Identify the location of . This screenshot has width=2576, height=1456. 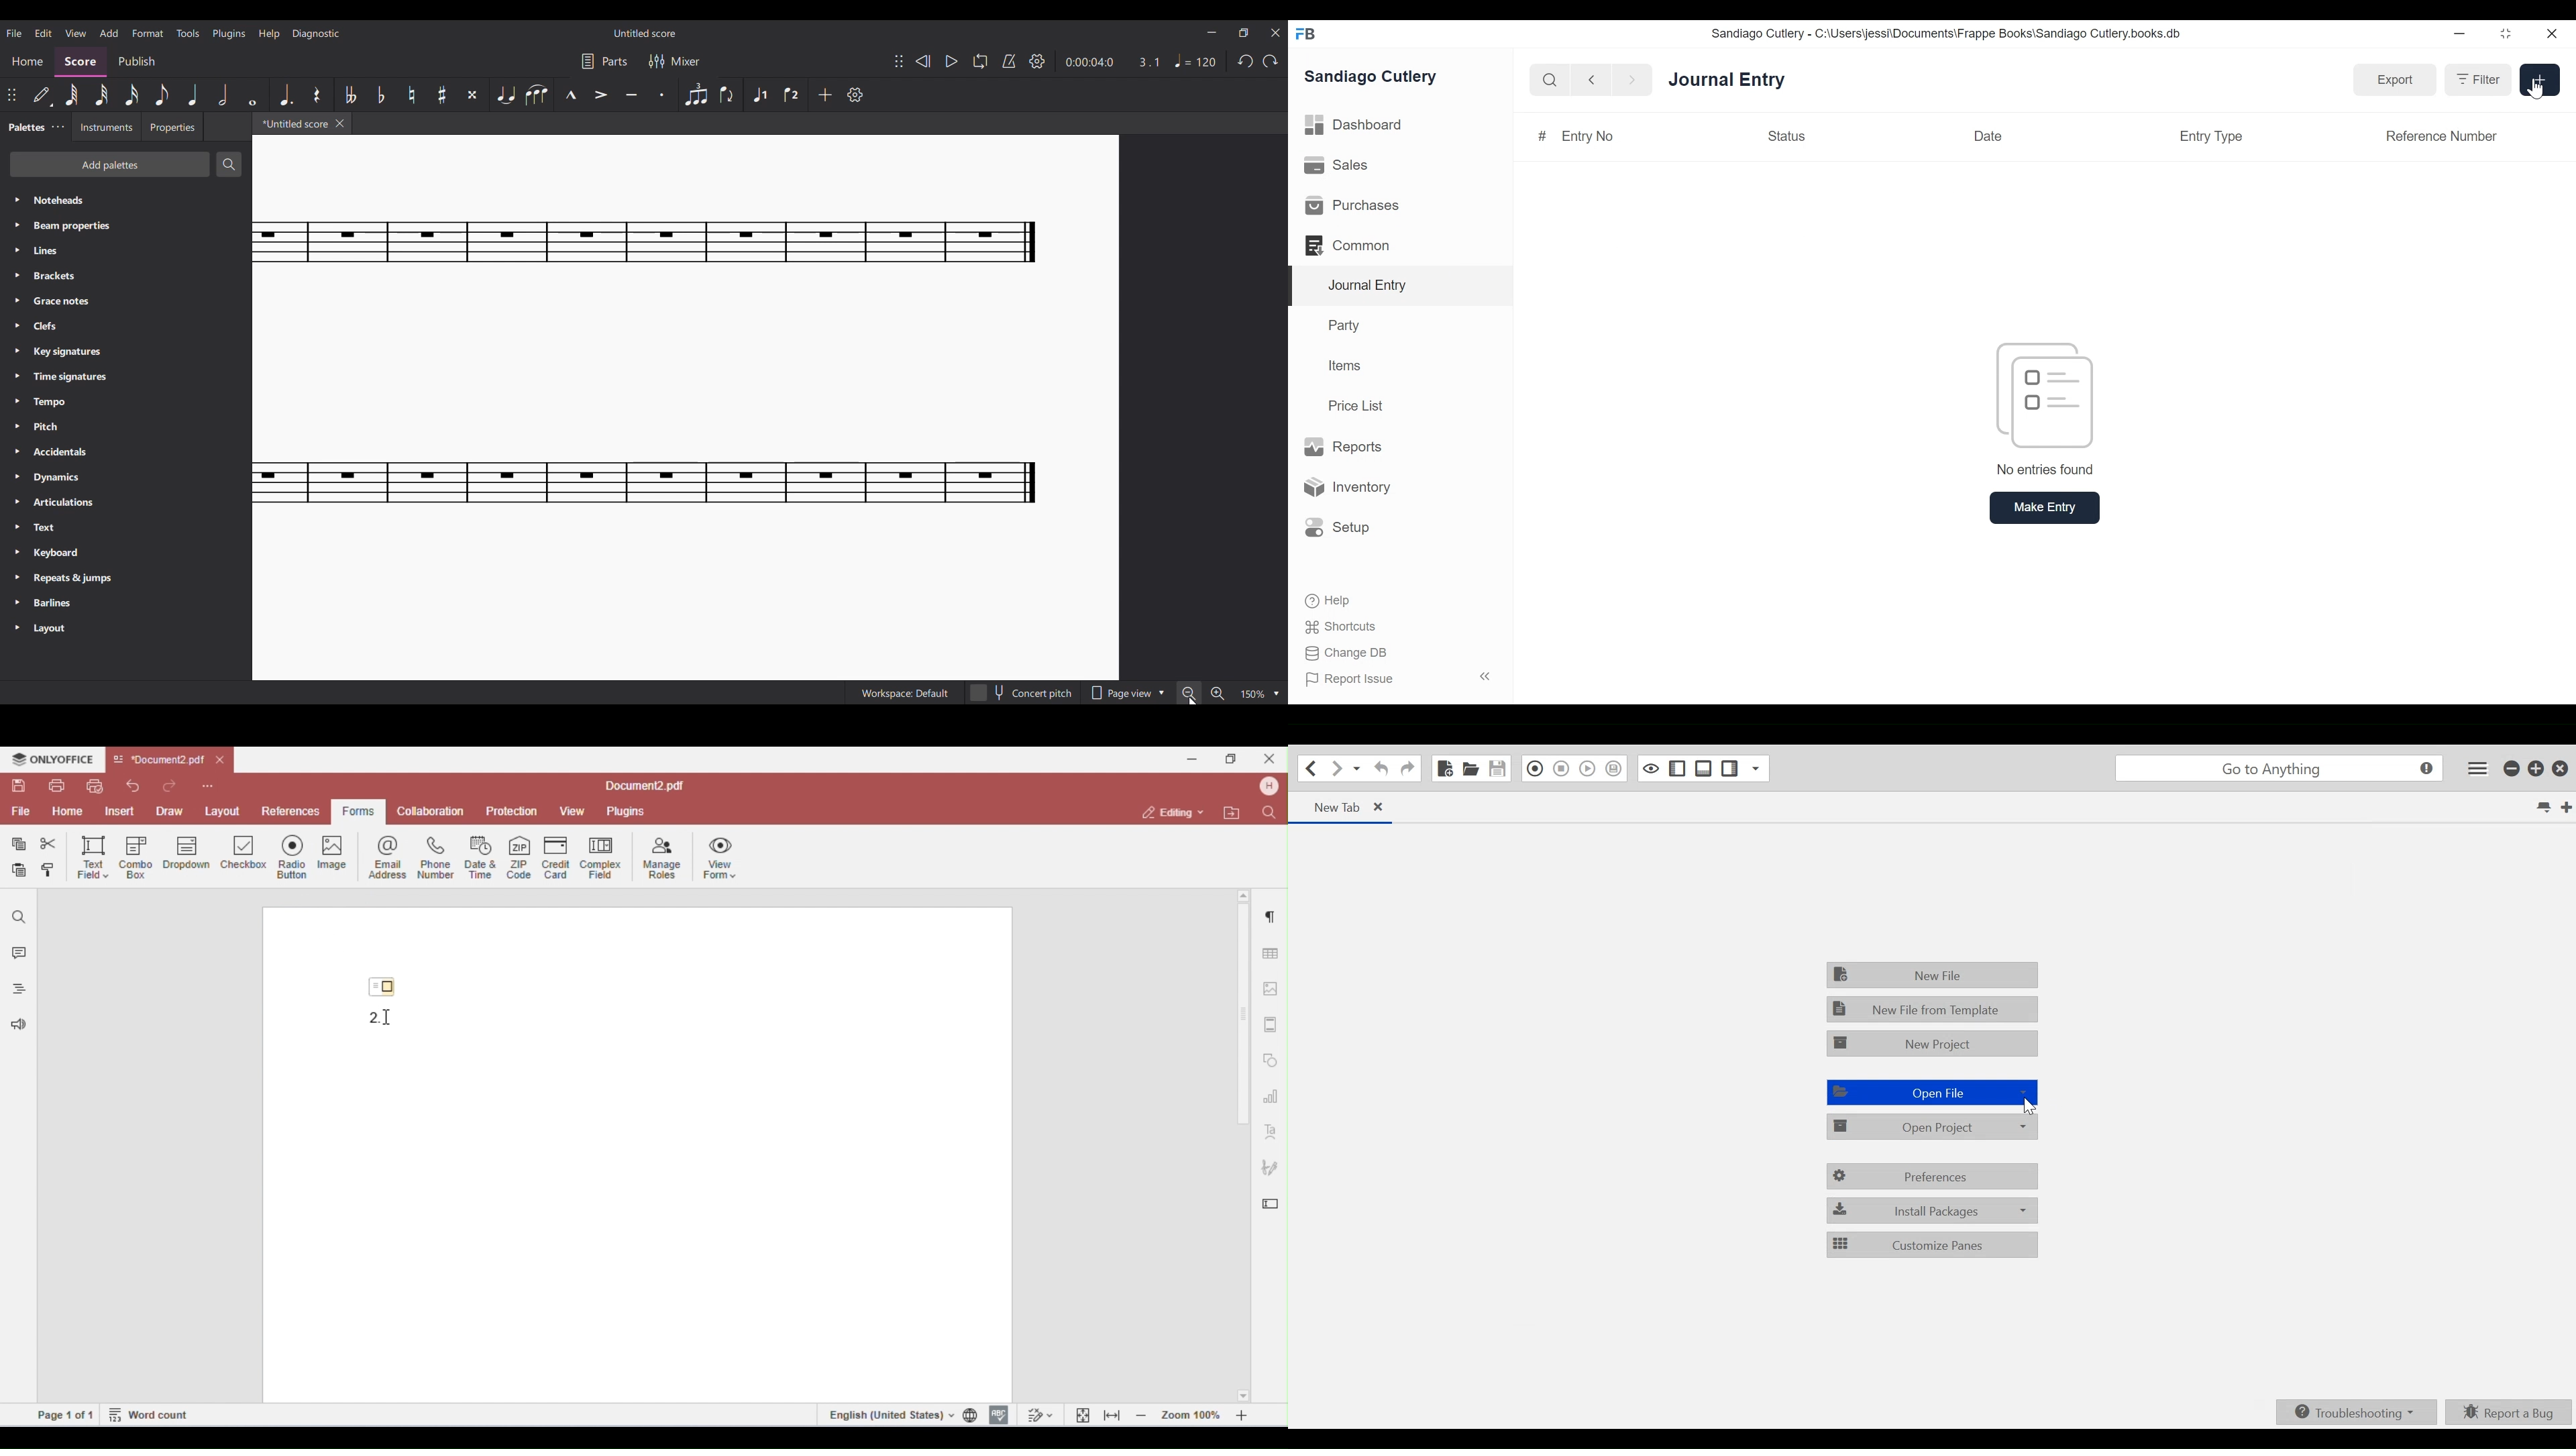
(1407, 769).